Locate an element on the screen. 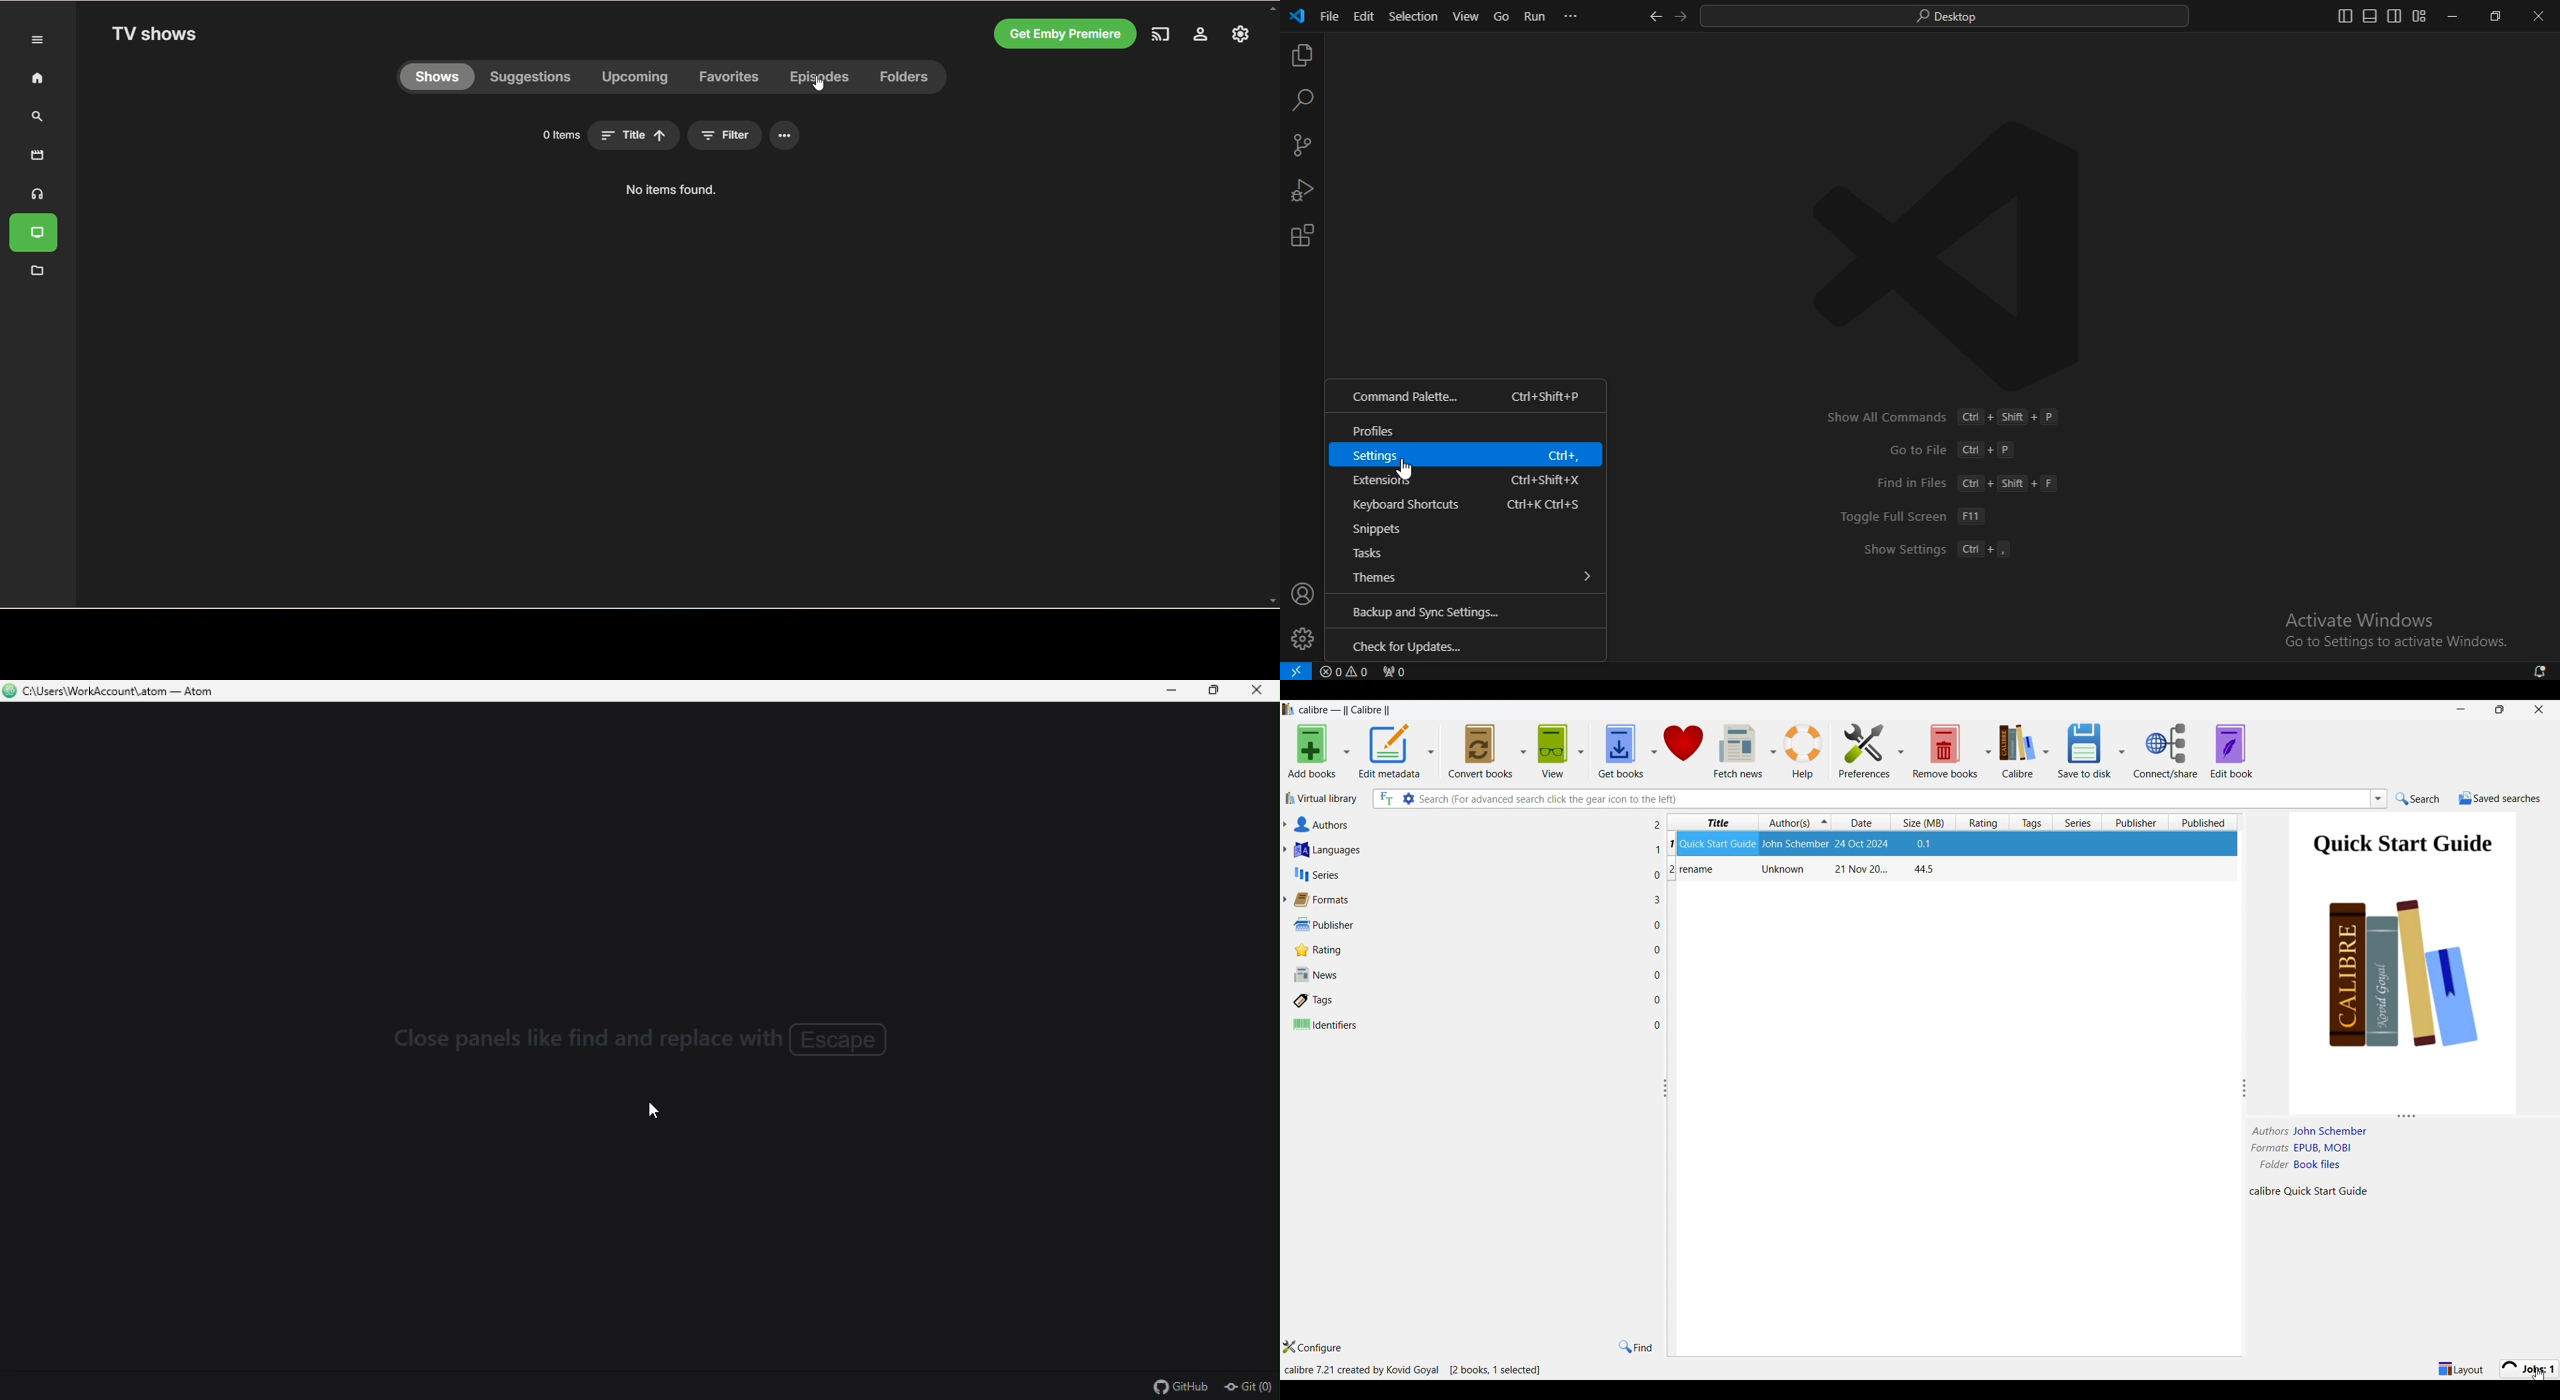  upcoming is located at coordinates (633, 79).